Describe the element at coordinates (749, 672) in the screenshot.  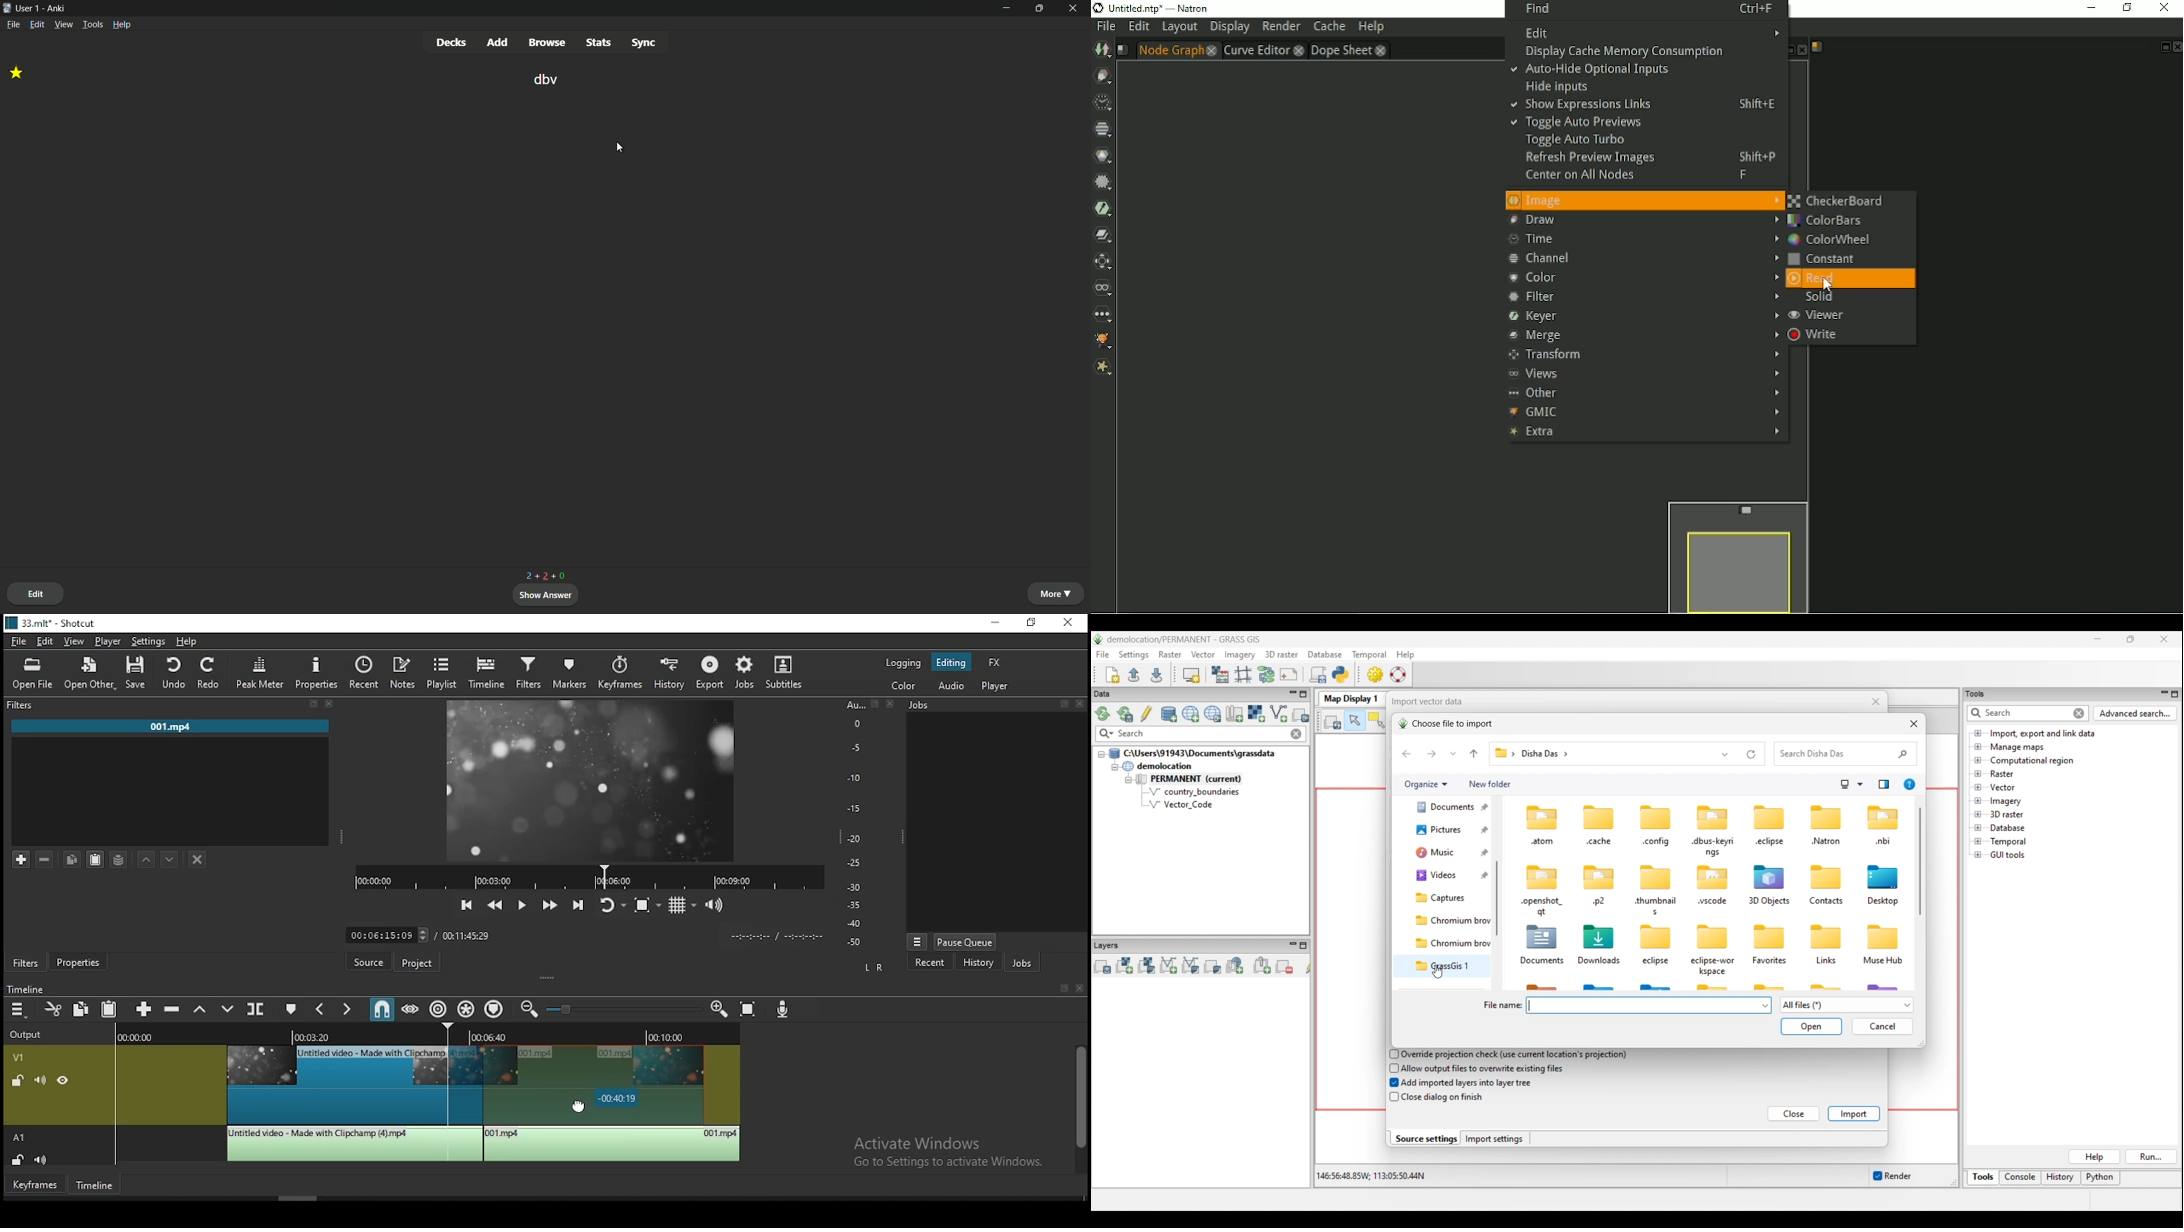
I see `jobs` at that location.